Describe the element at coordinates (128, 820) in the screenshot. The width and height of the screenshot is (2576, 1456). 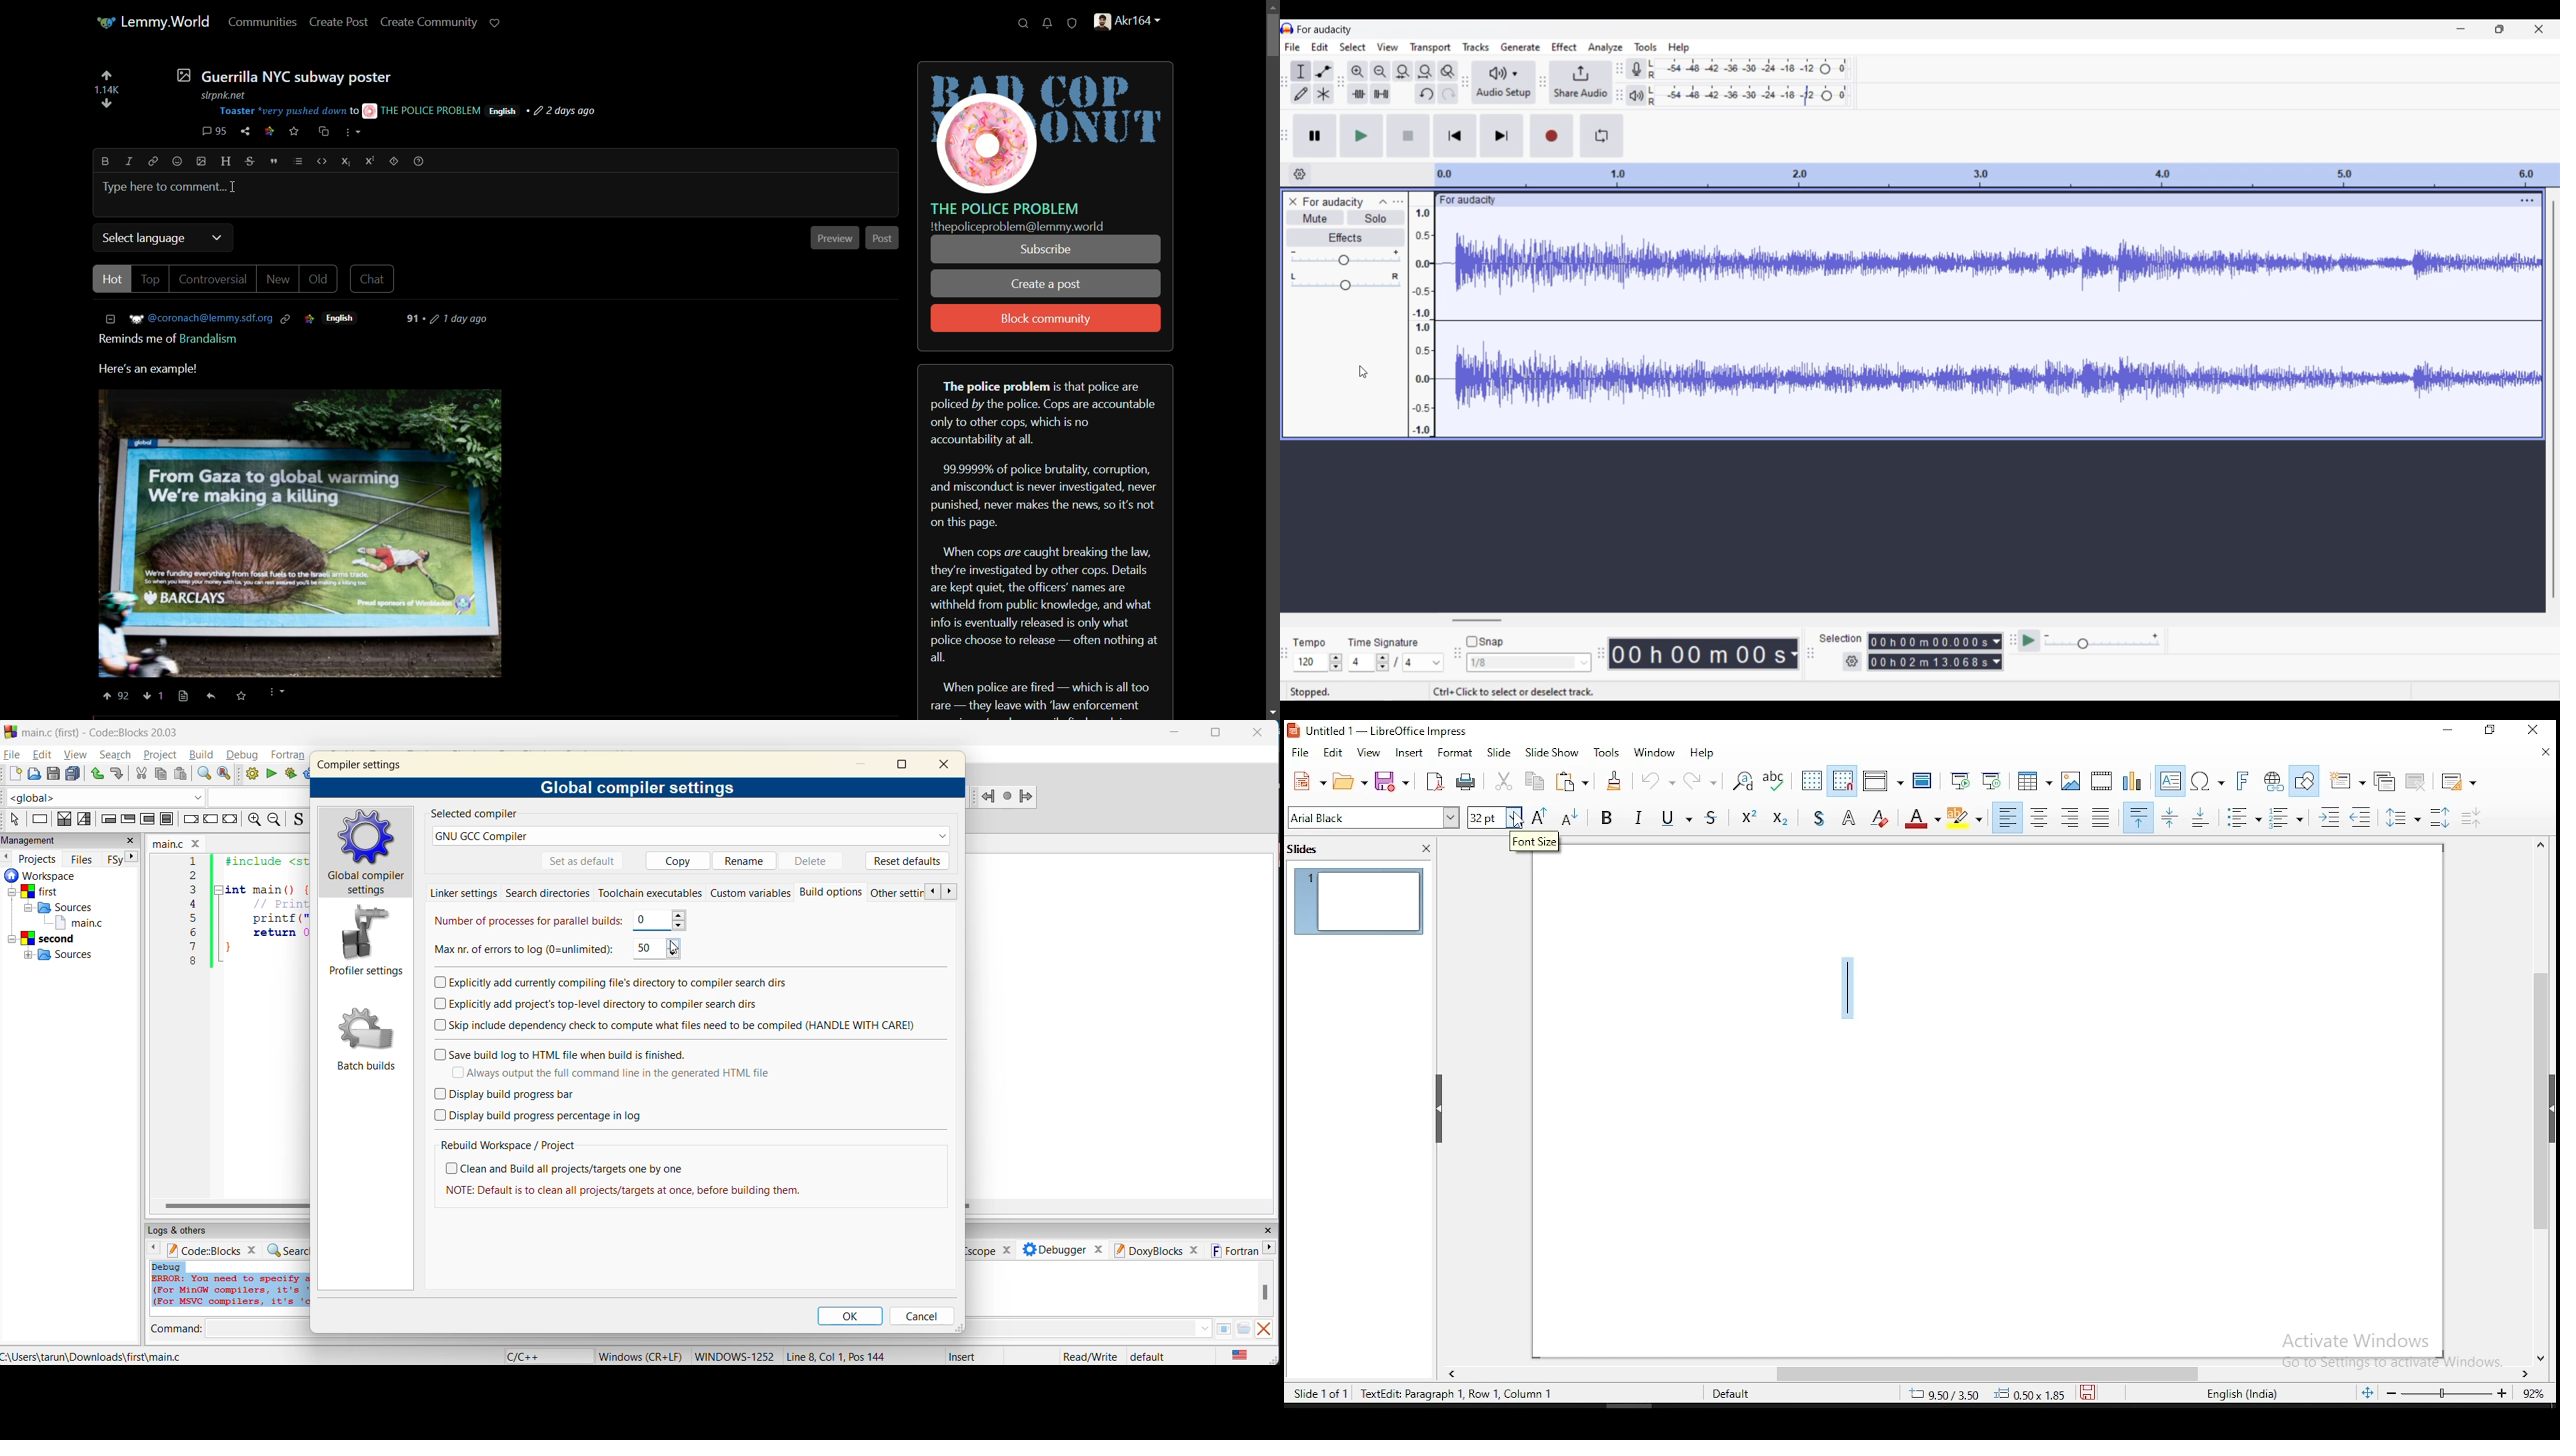
I see `exit condition loop` at that location.